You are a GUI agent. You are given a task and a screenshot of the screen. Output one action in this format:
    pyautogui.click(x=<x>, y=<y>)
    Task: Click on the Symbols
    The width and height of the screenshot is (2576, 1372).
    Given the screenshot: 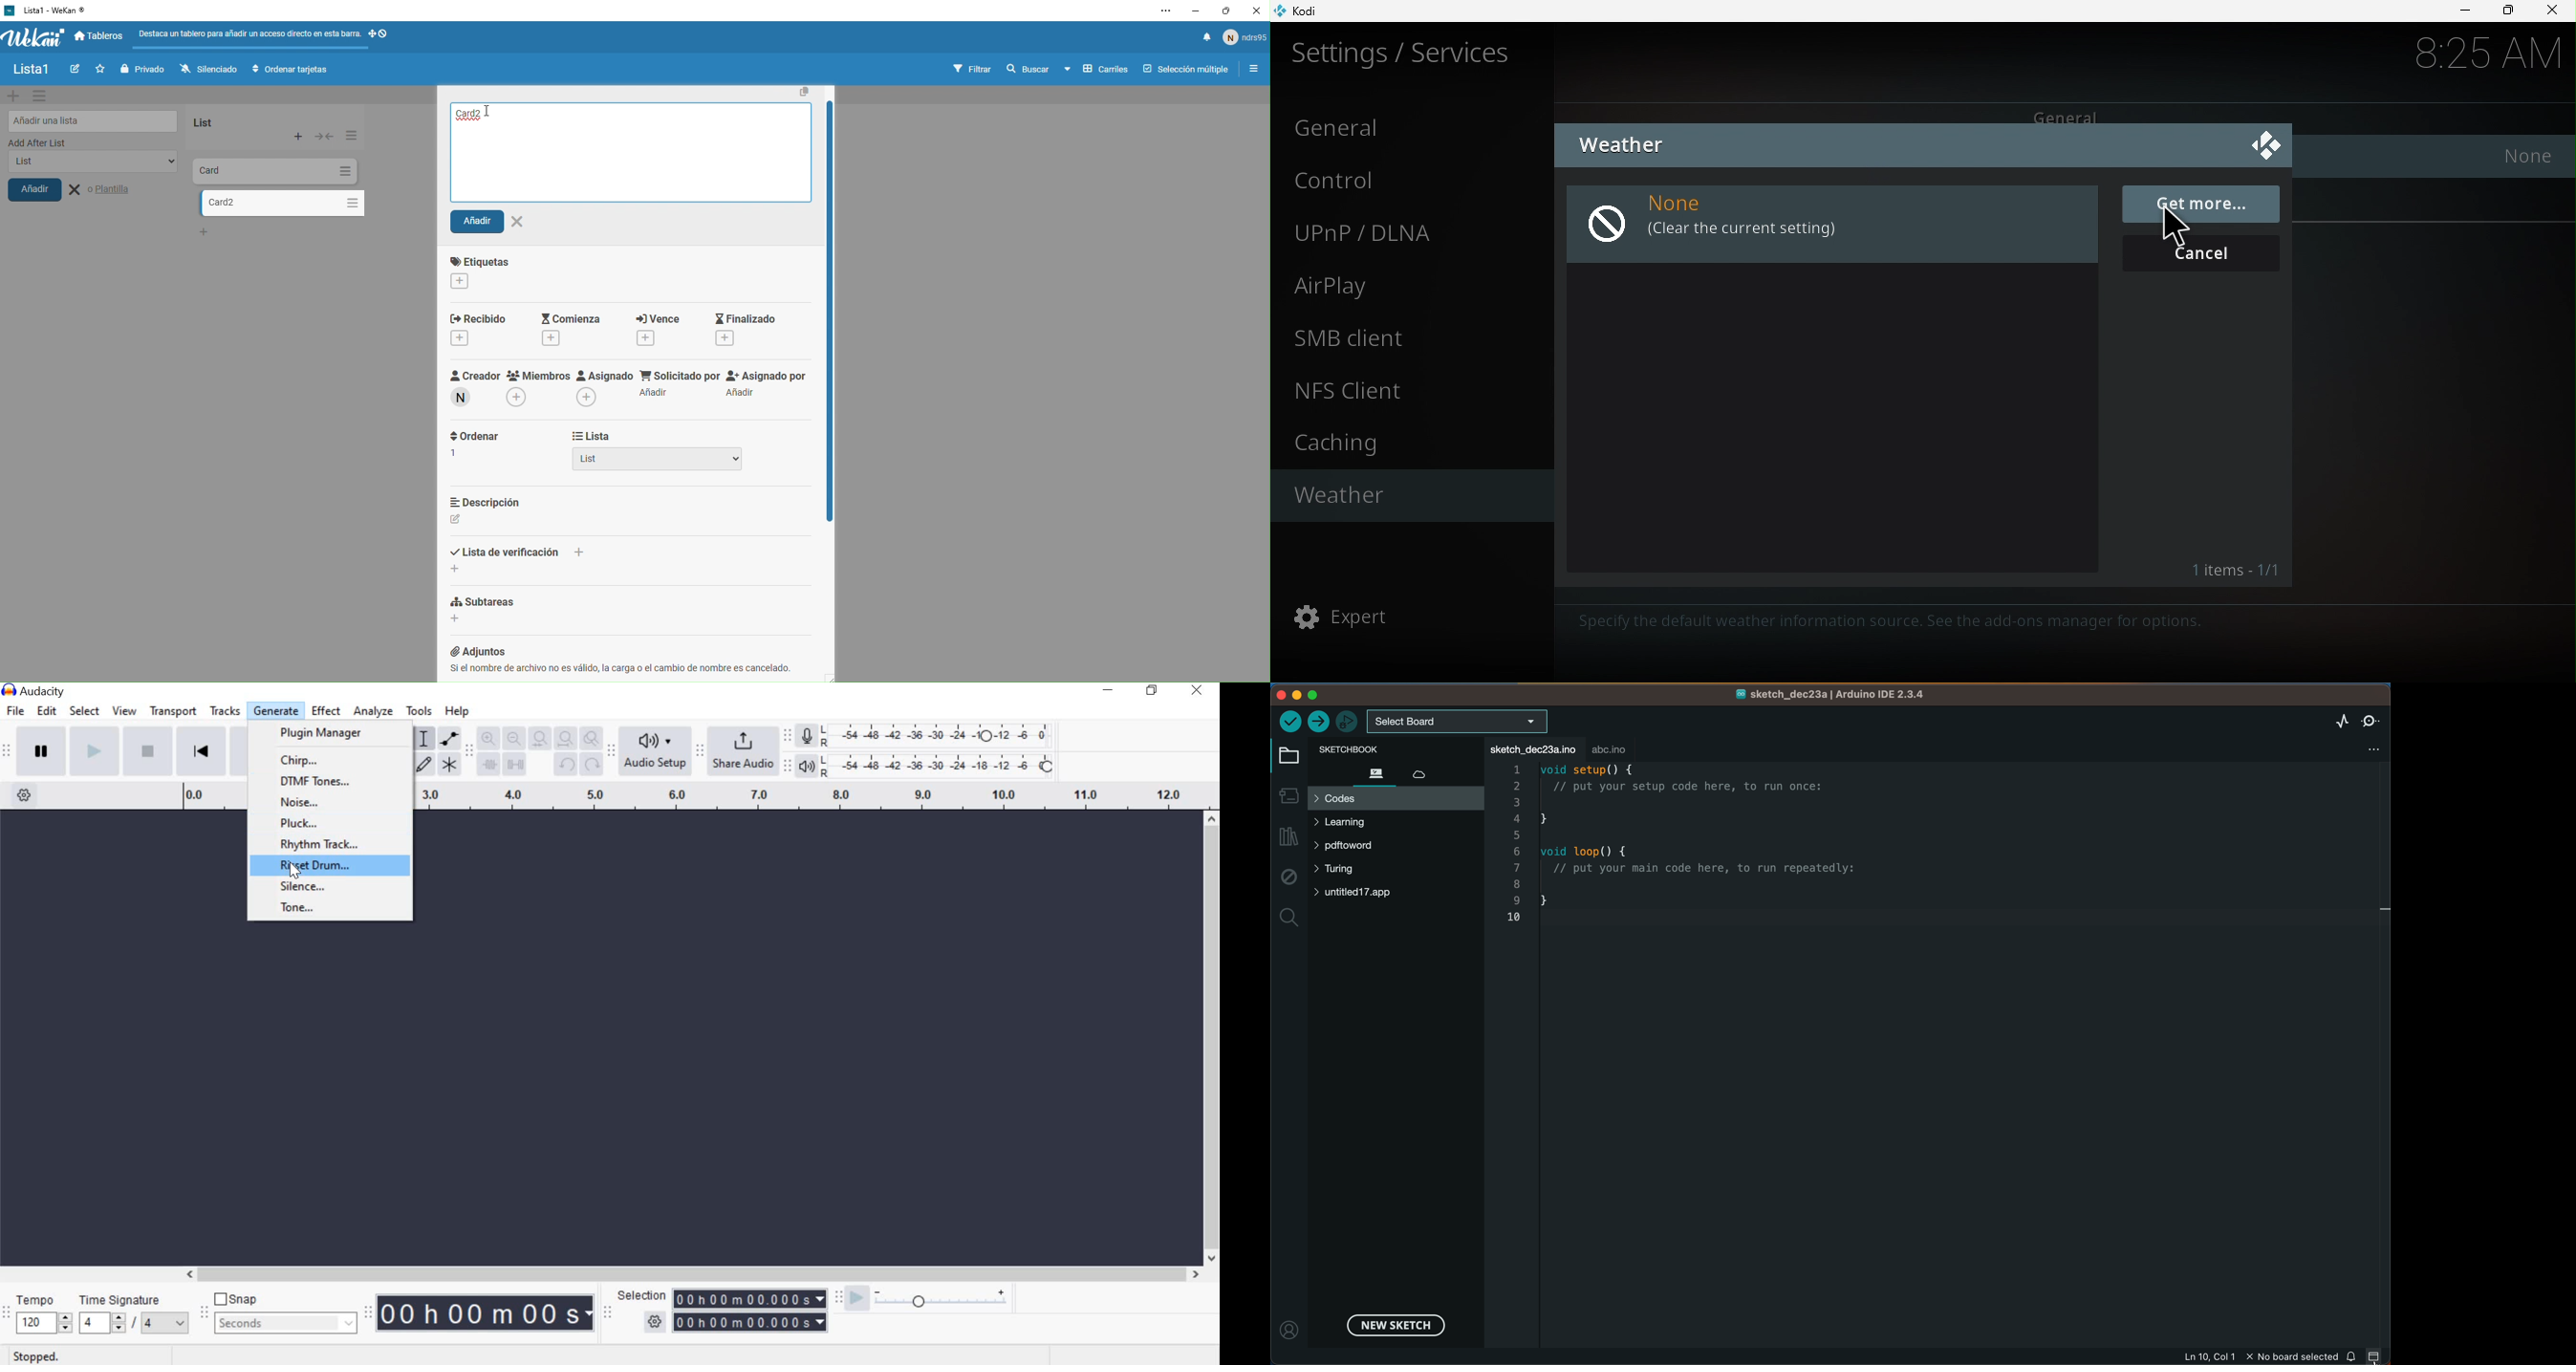 What is the action you would take?
    pyautogui.click(x=390, y=34)
    